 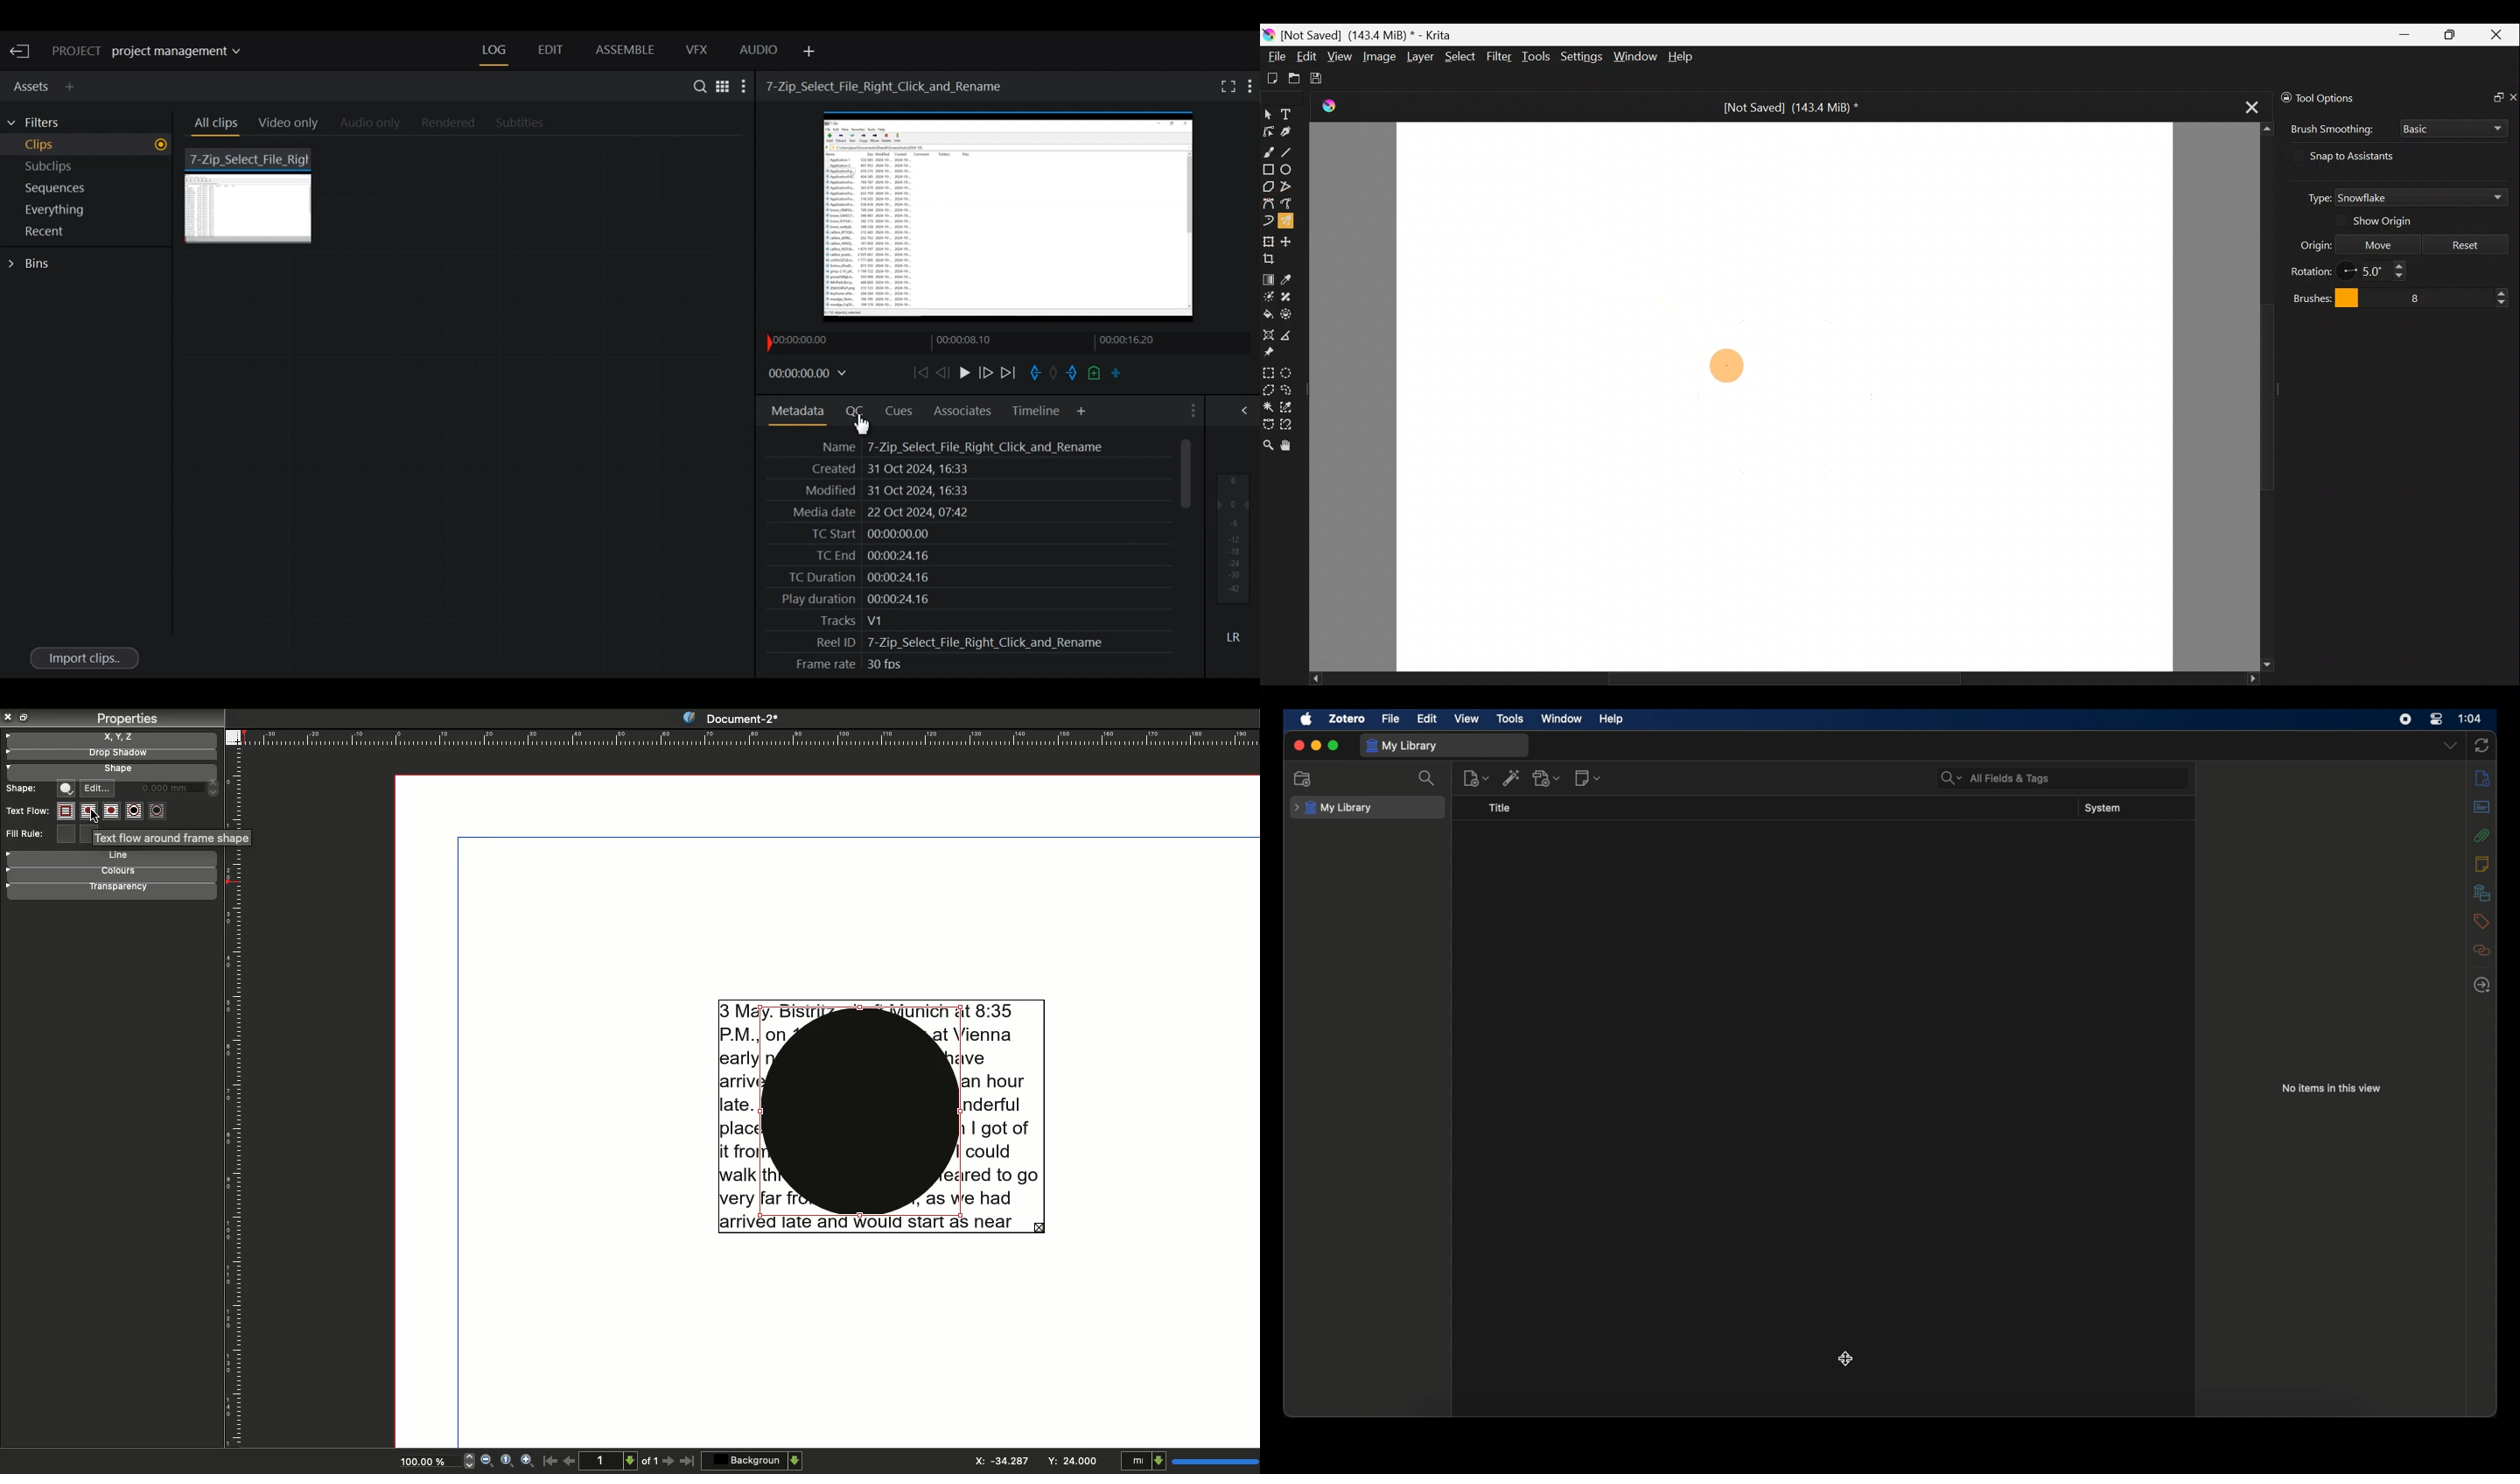 I want to click on zotero, so click(x=1348, y=719).